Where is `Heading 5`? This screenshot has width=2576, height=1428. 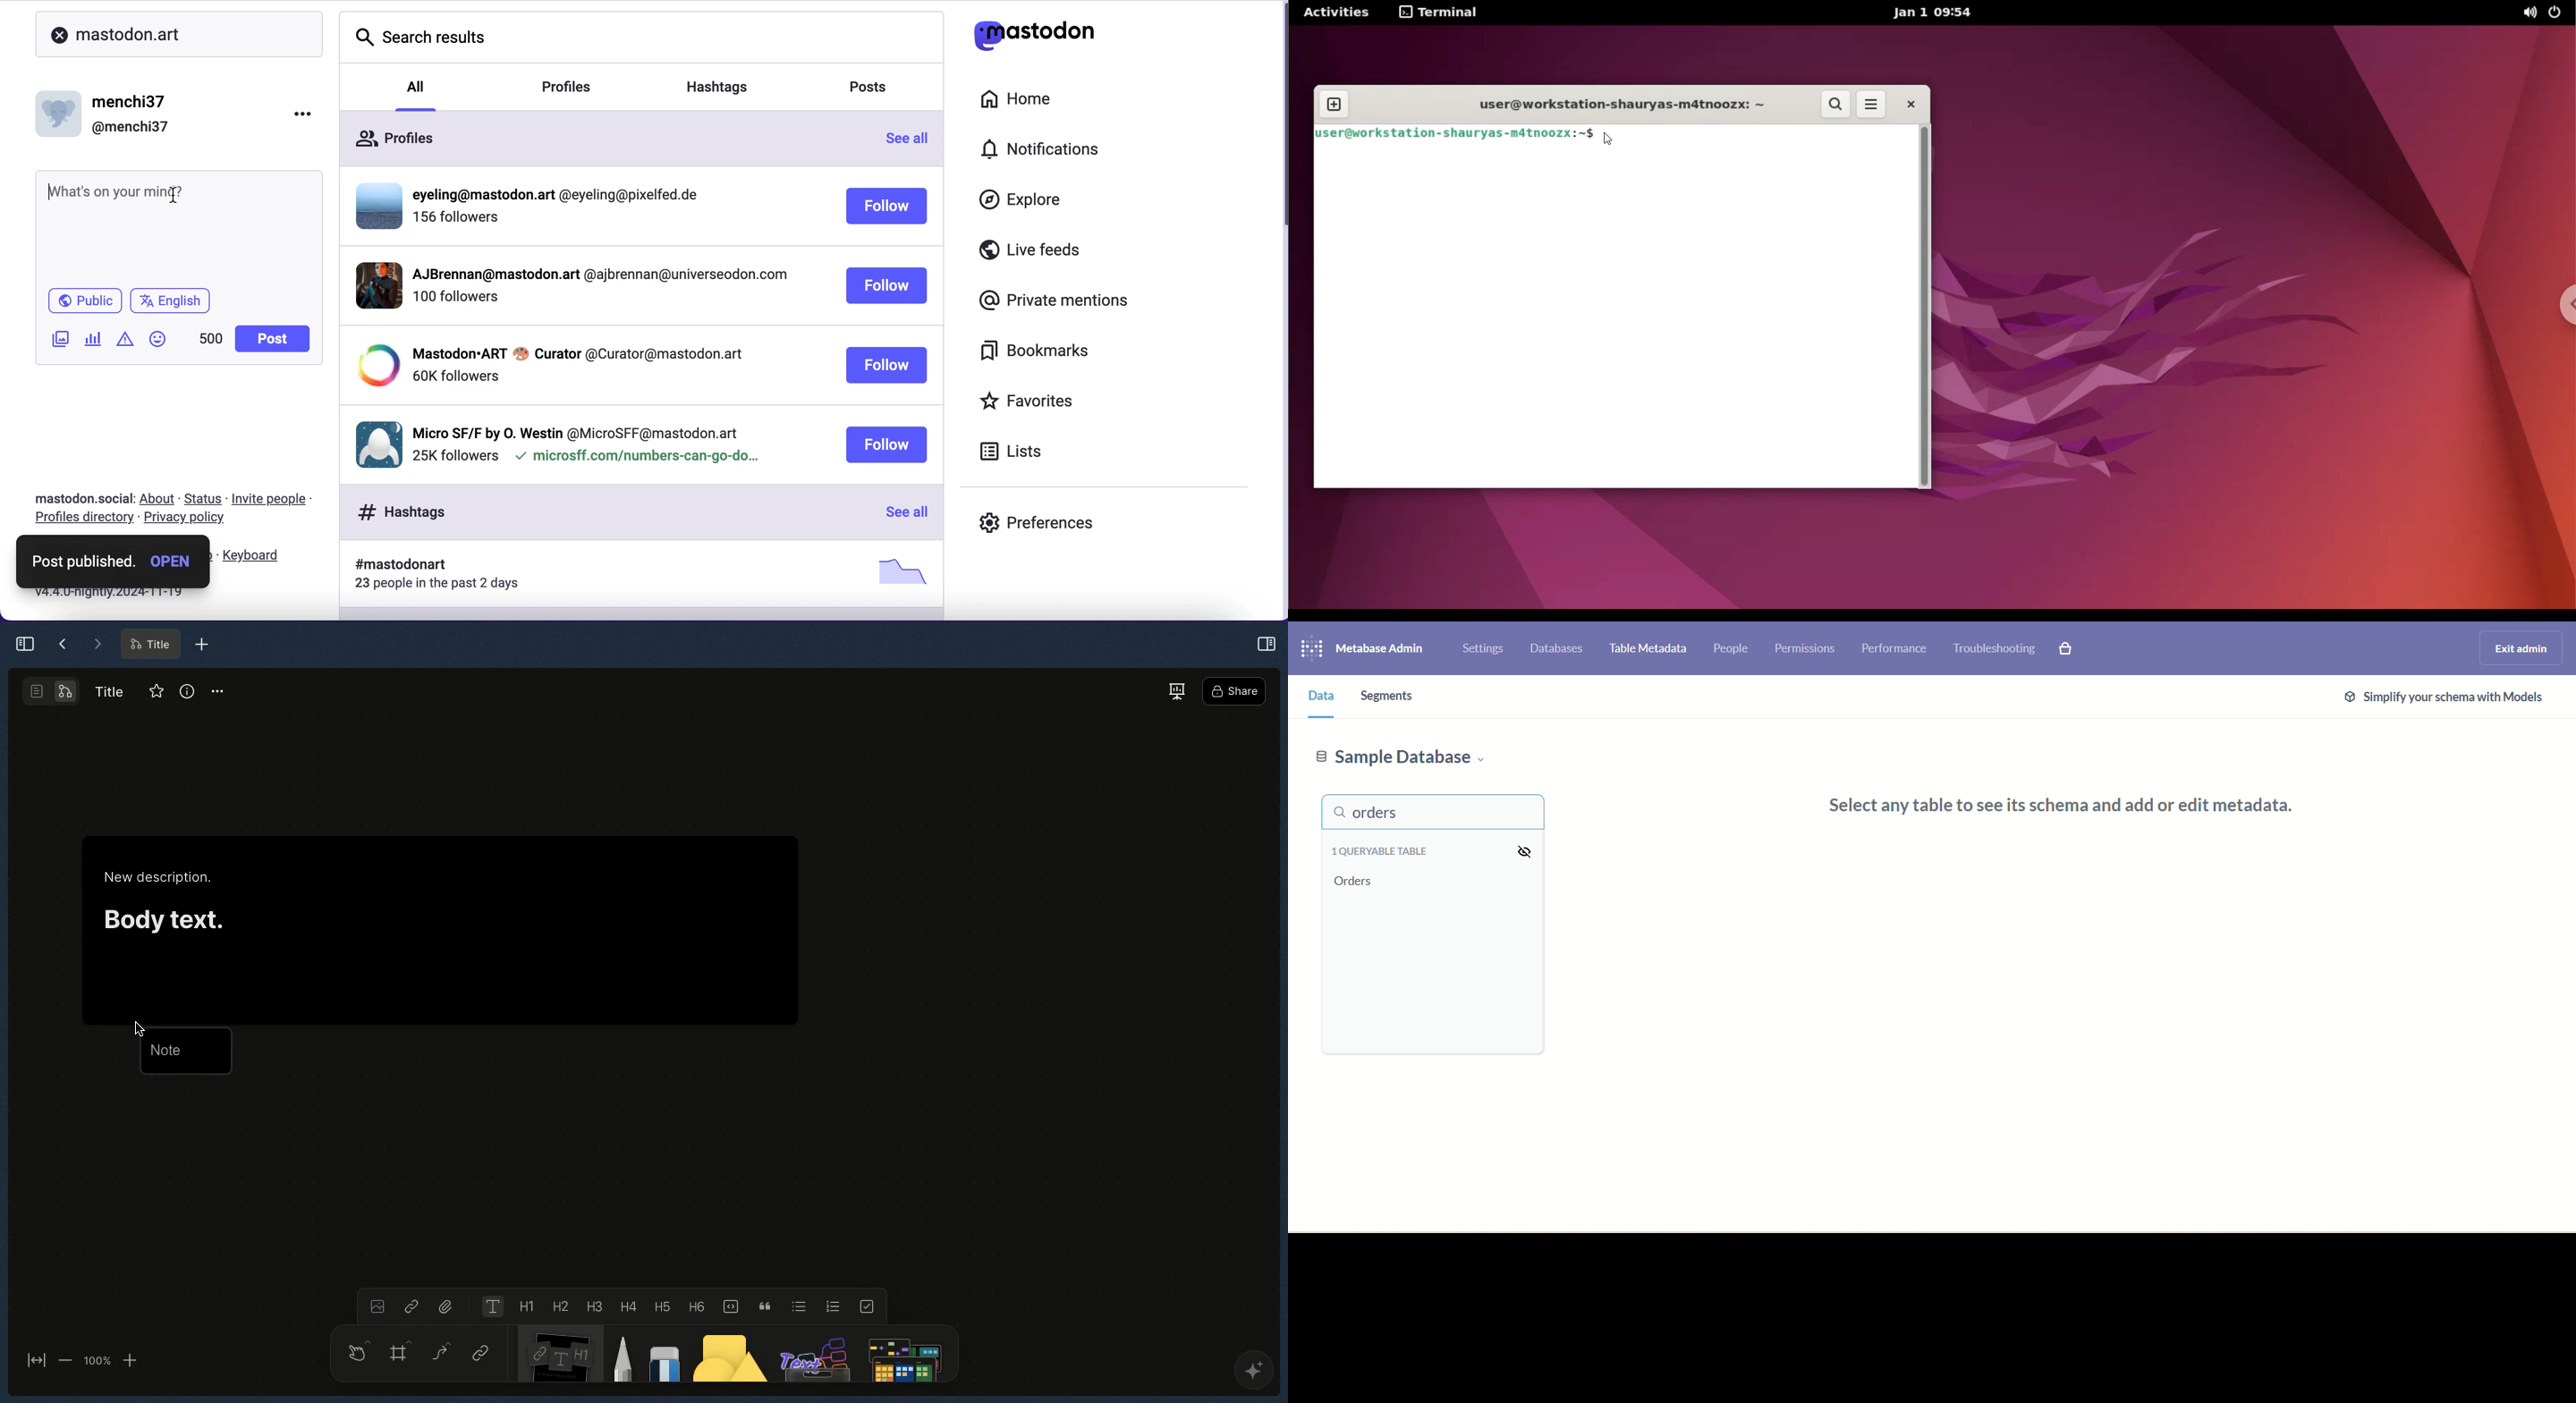 Heading 5 is located at coordinates (659, 1306).